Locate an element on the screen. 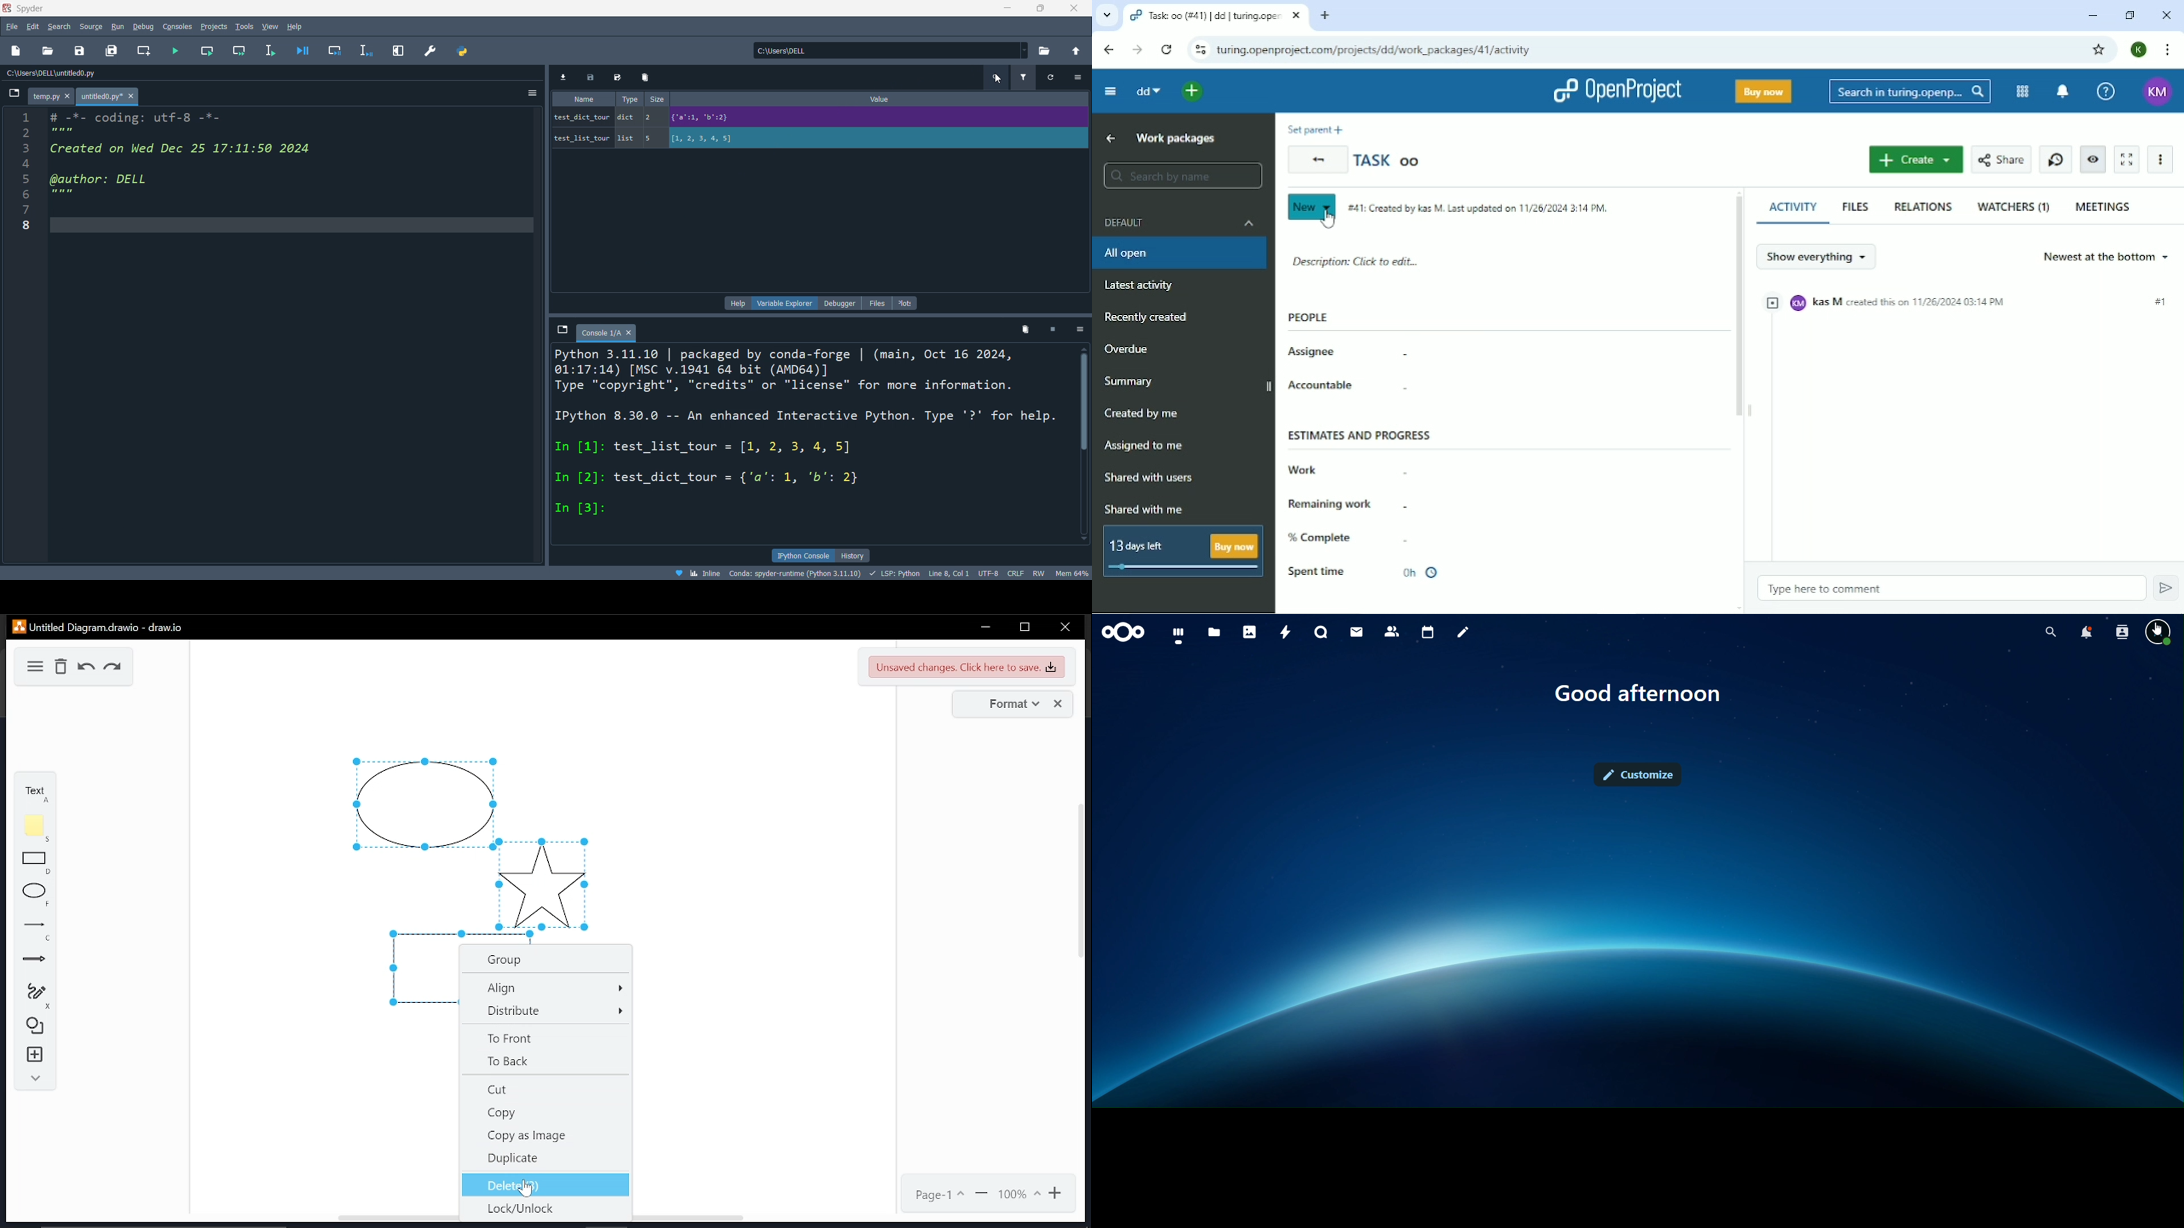 This screenshot has width=2184, height=1232. Assigned to me is located at coordinates (1147, 445).